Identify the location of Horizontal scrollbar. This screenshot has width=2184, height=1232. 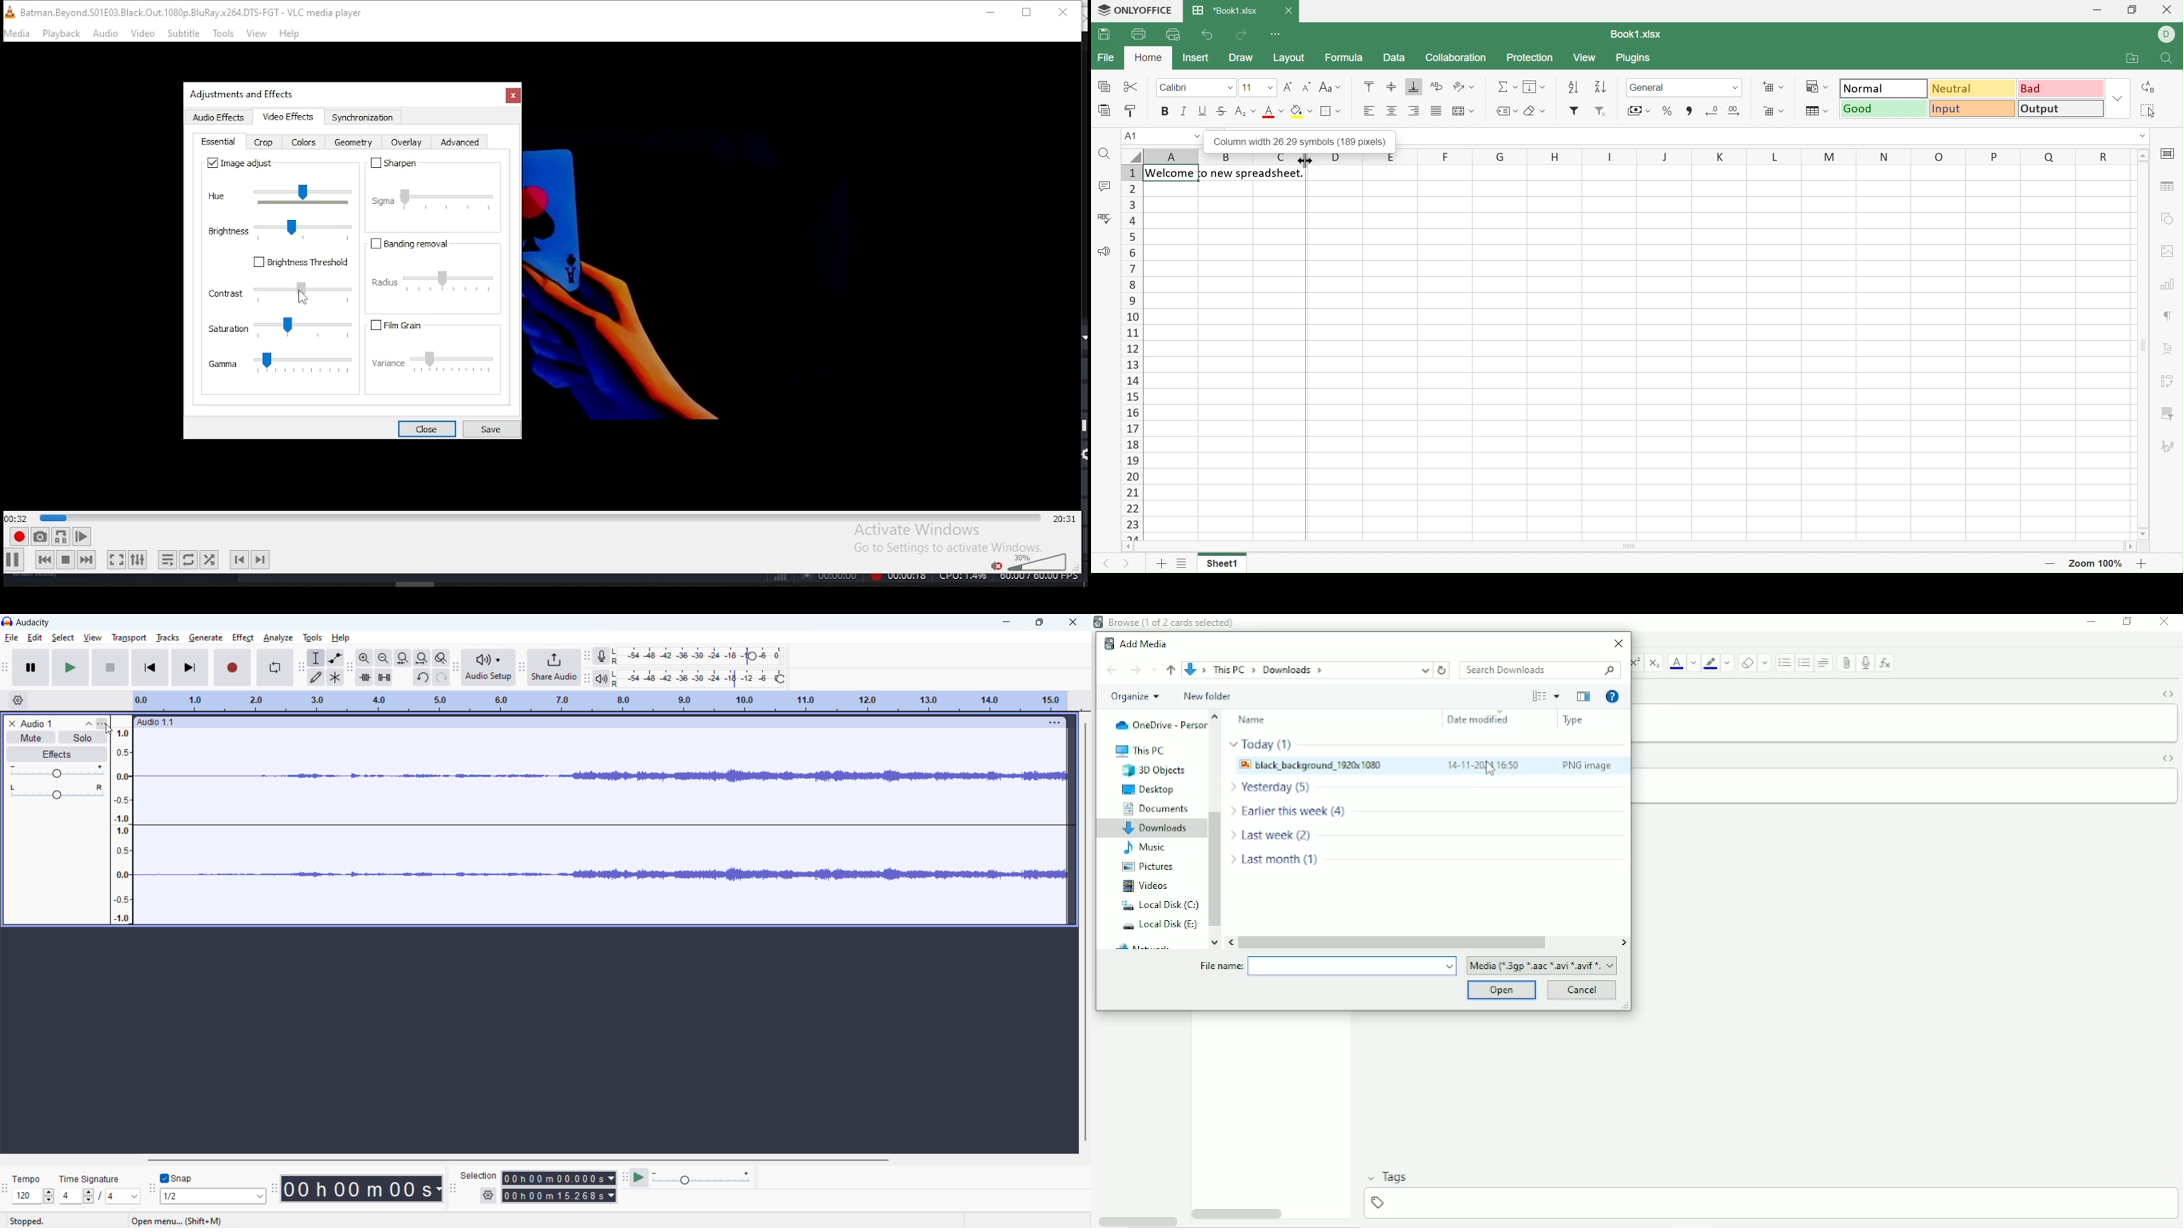
(1236, 1213).